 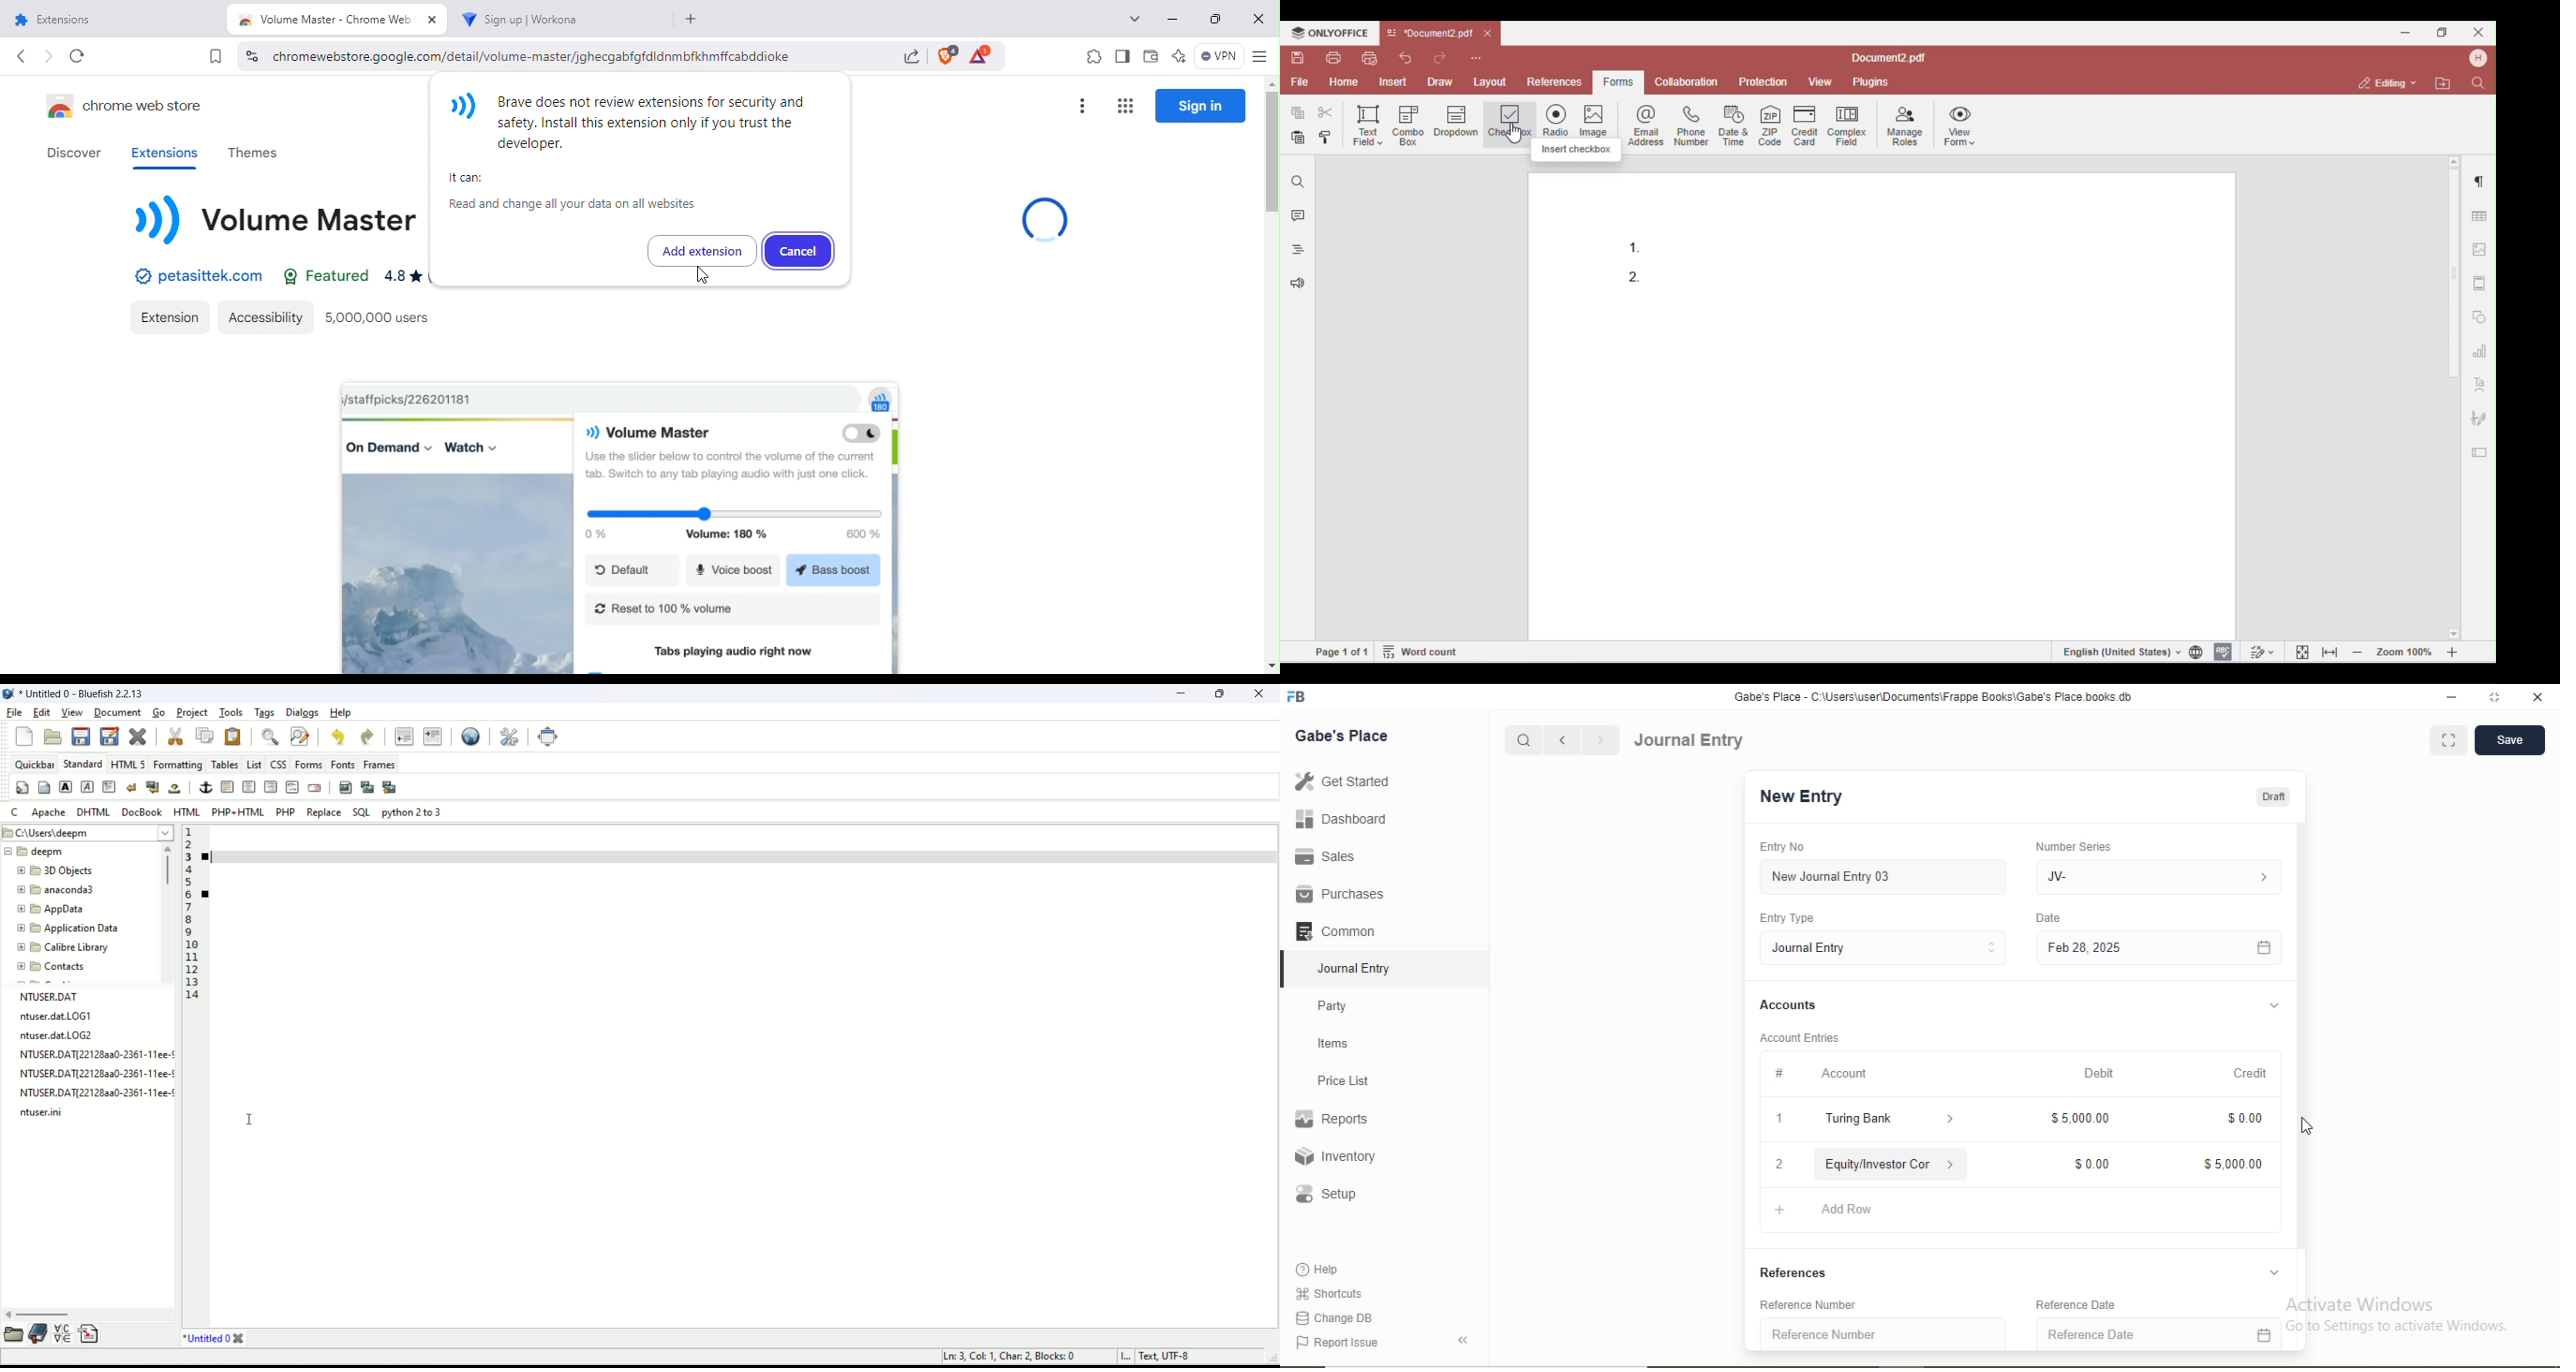 What do you see at coordinates (1562, 741) in the screenshot?
I see `Backward` at bounding box center [1562, 741].